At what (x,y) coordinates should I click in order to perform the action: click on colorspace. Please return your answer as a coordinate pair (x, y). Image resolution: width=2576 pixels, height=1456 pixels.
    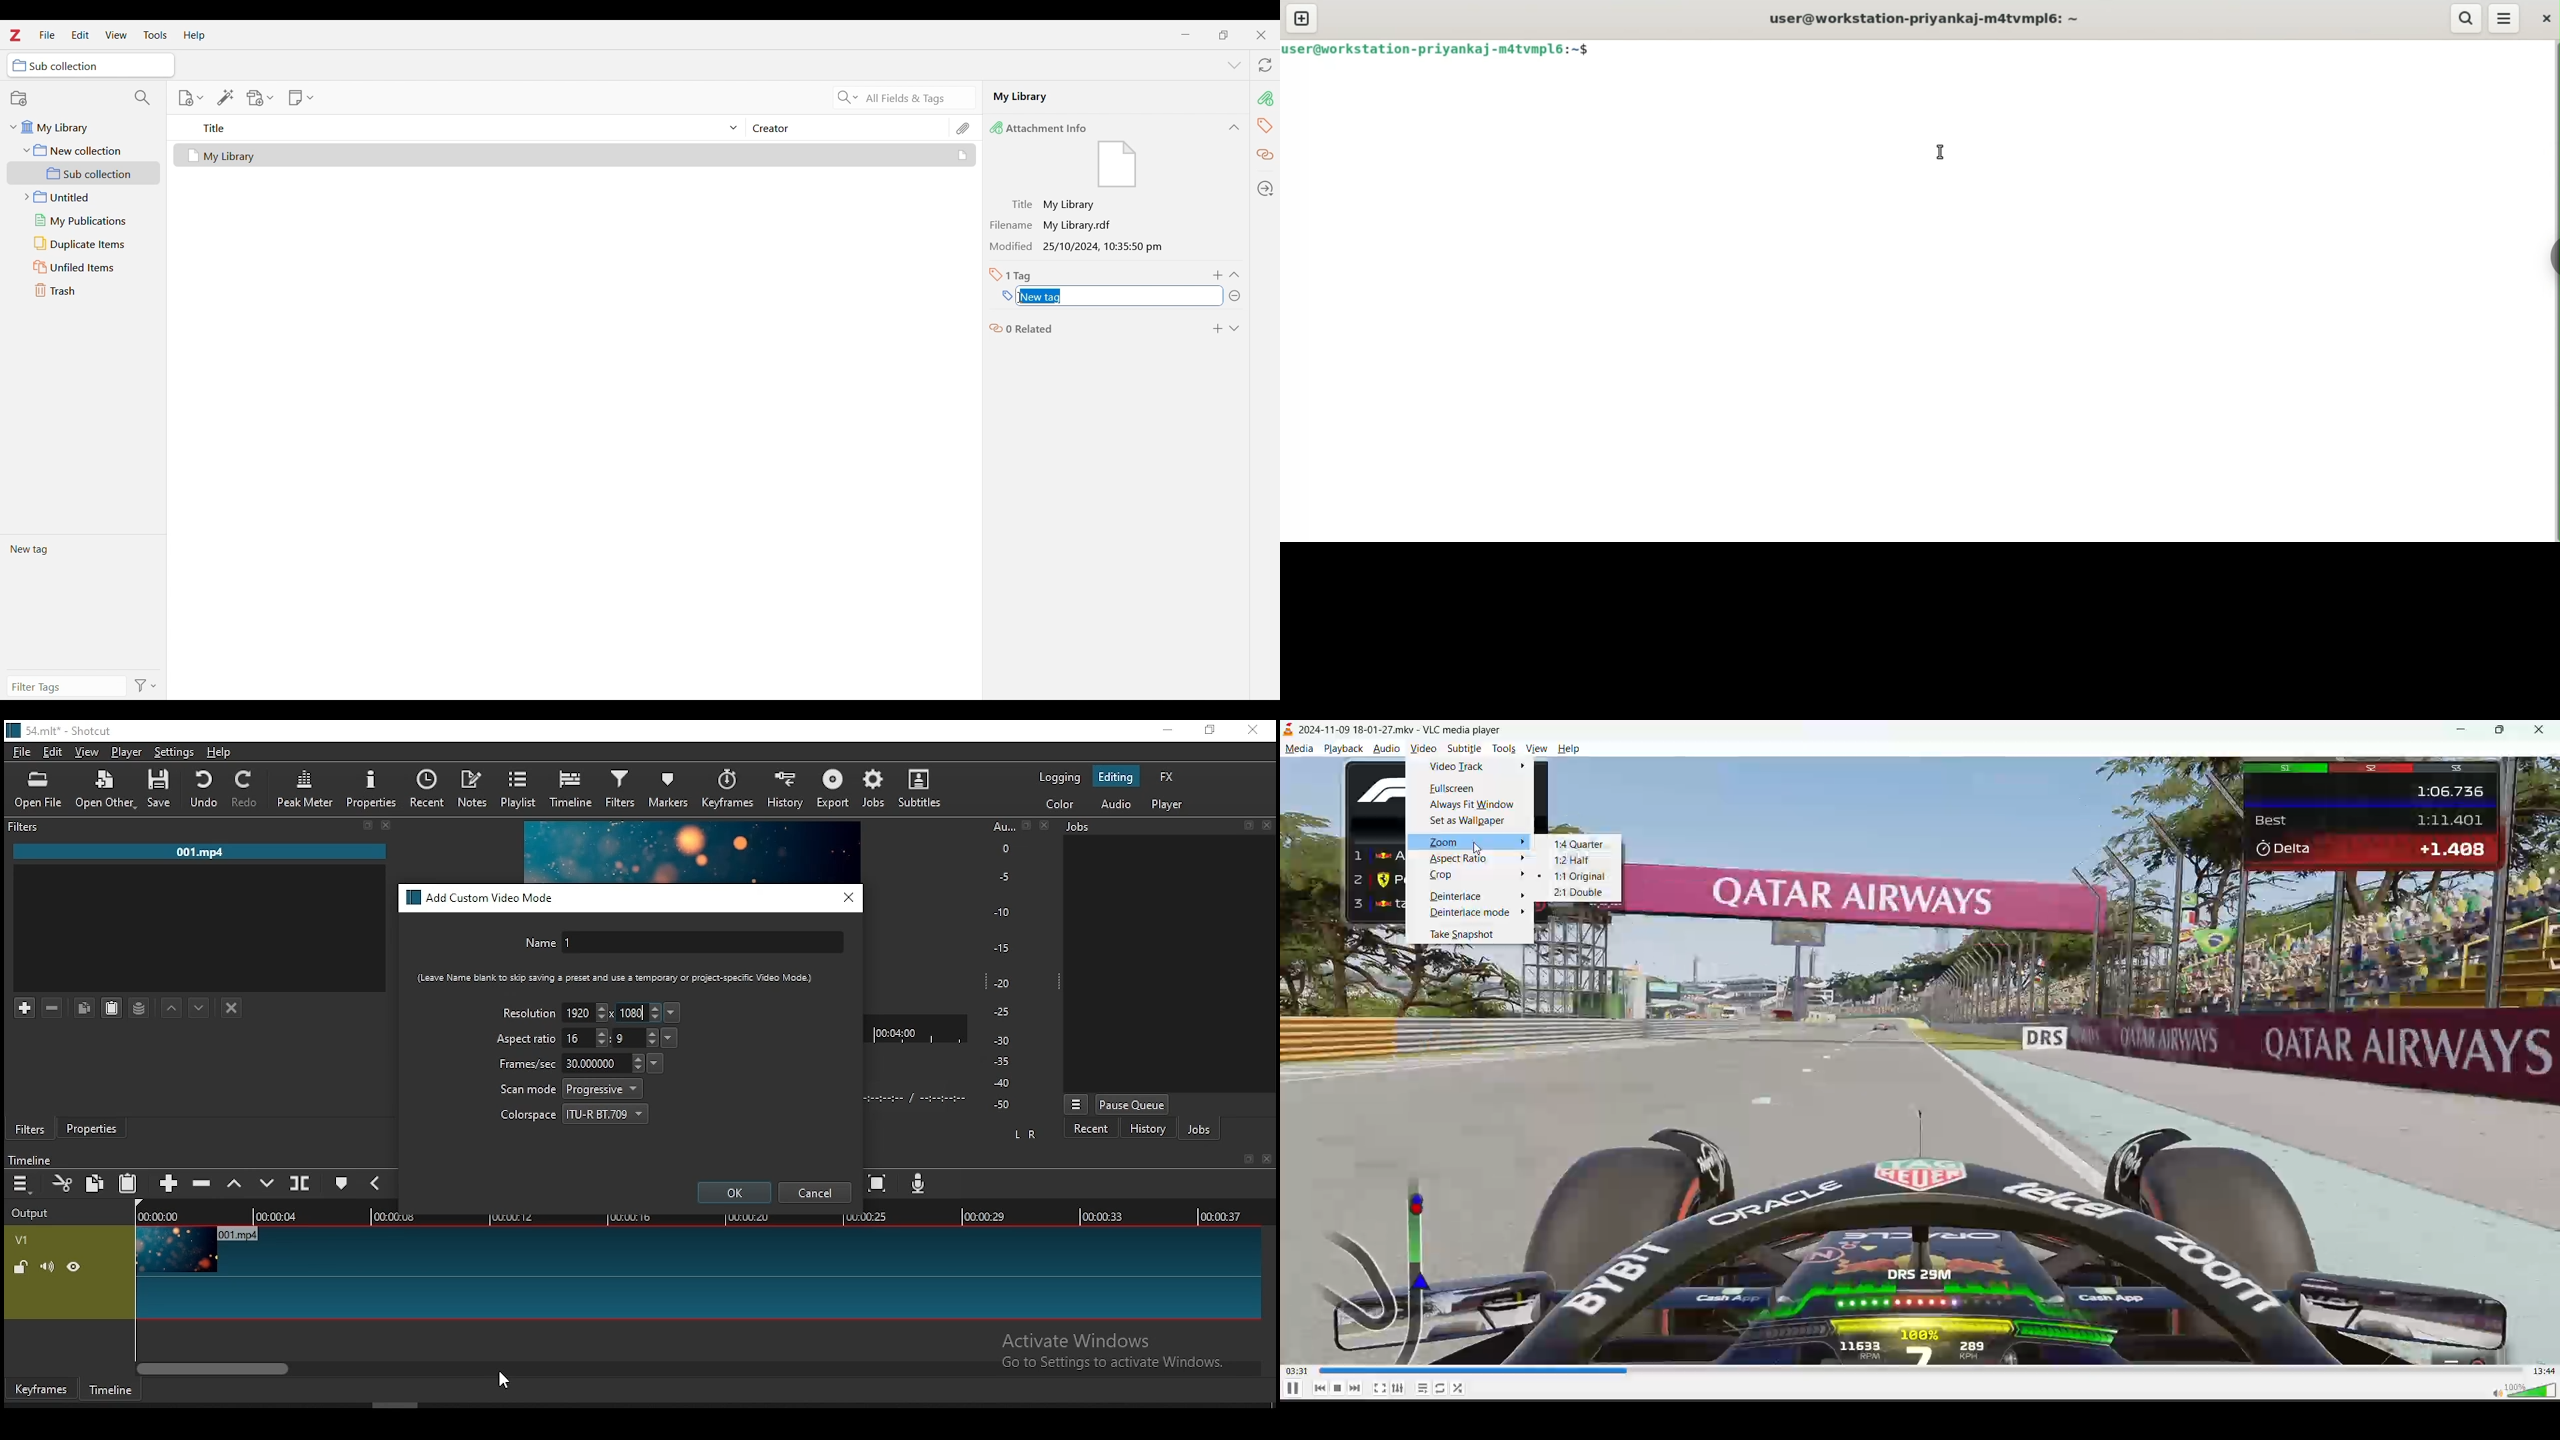
    Looking at the image, I should click on (575, 1112).